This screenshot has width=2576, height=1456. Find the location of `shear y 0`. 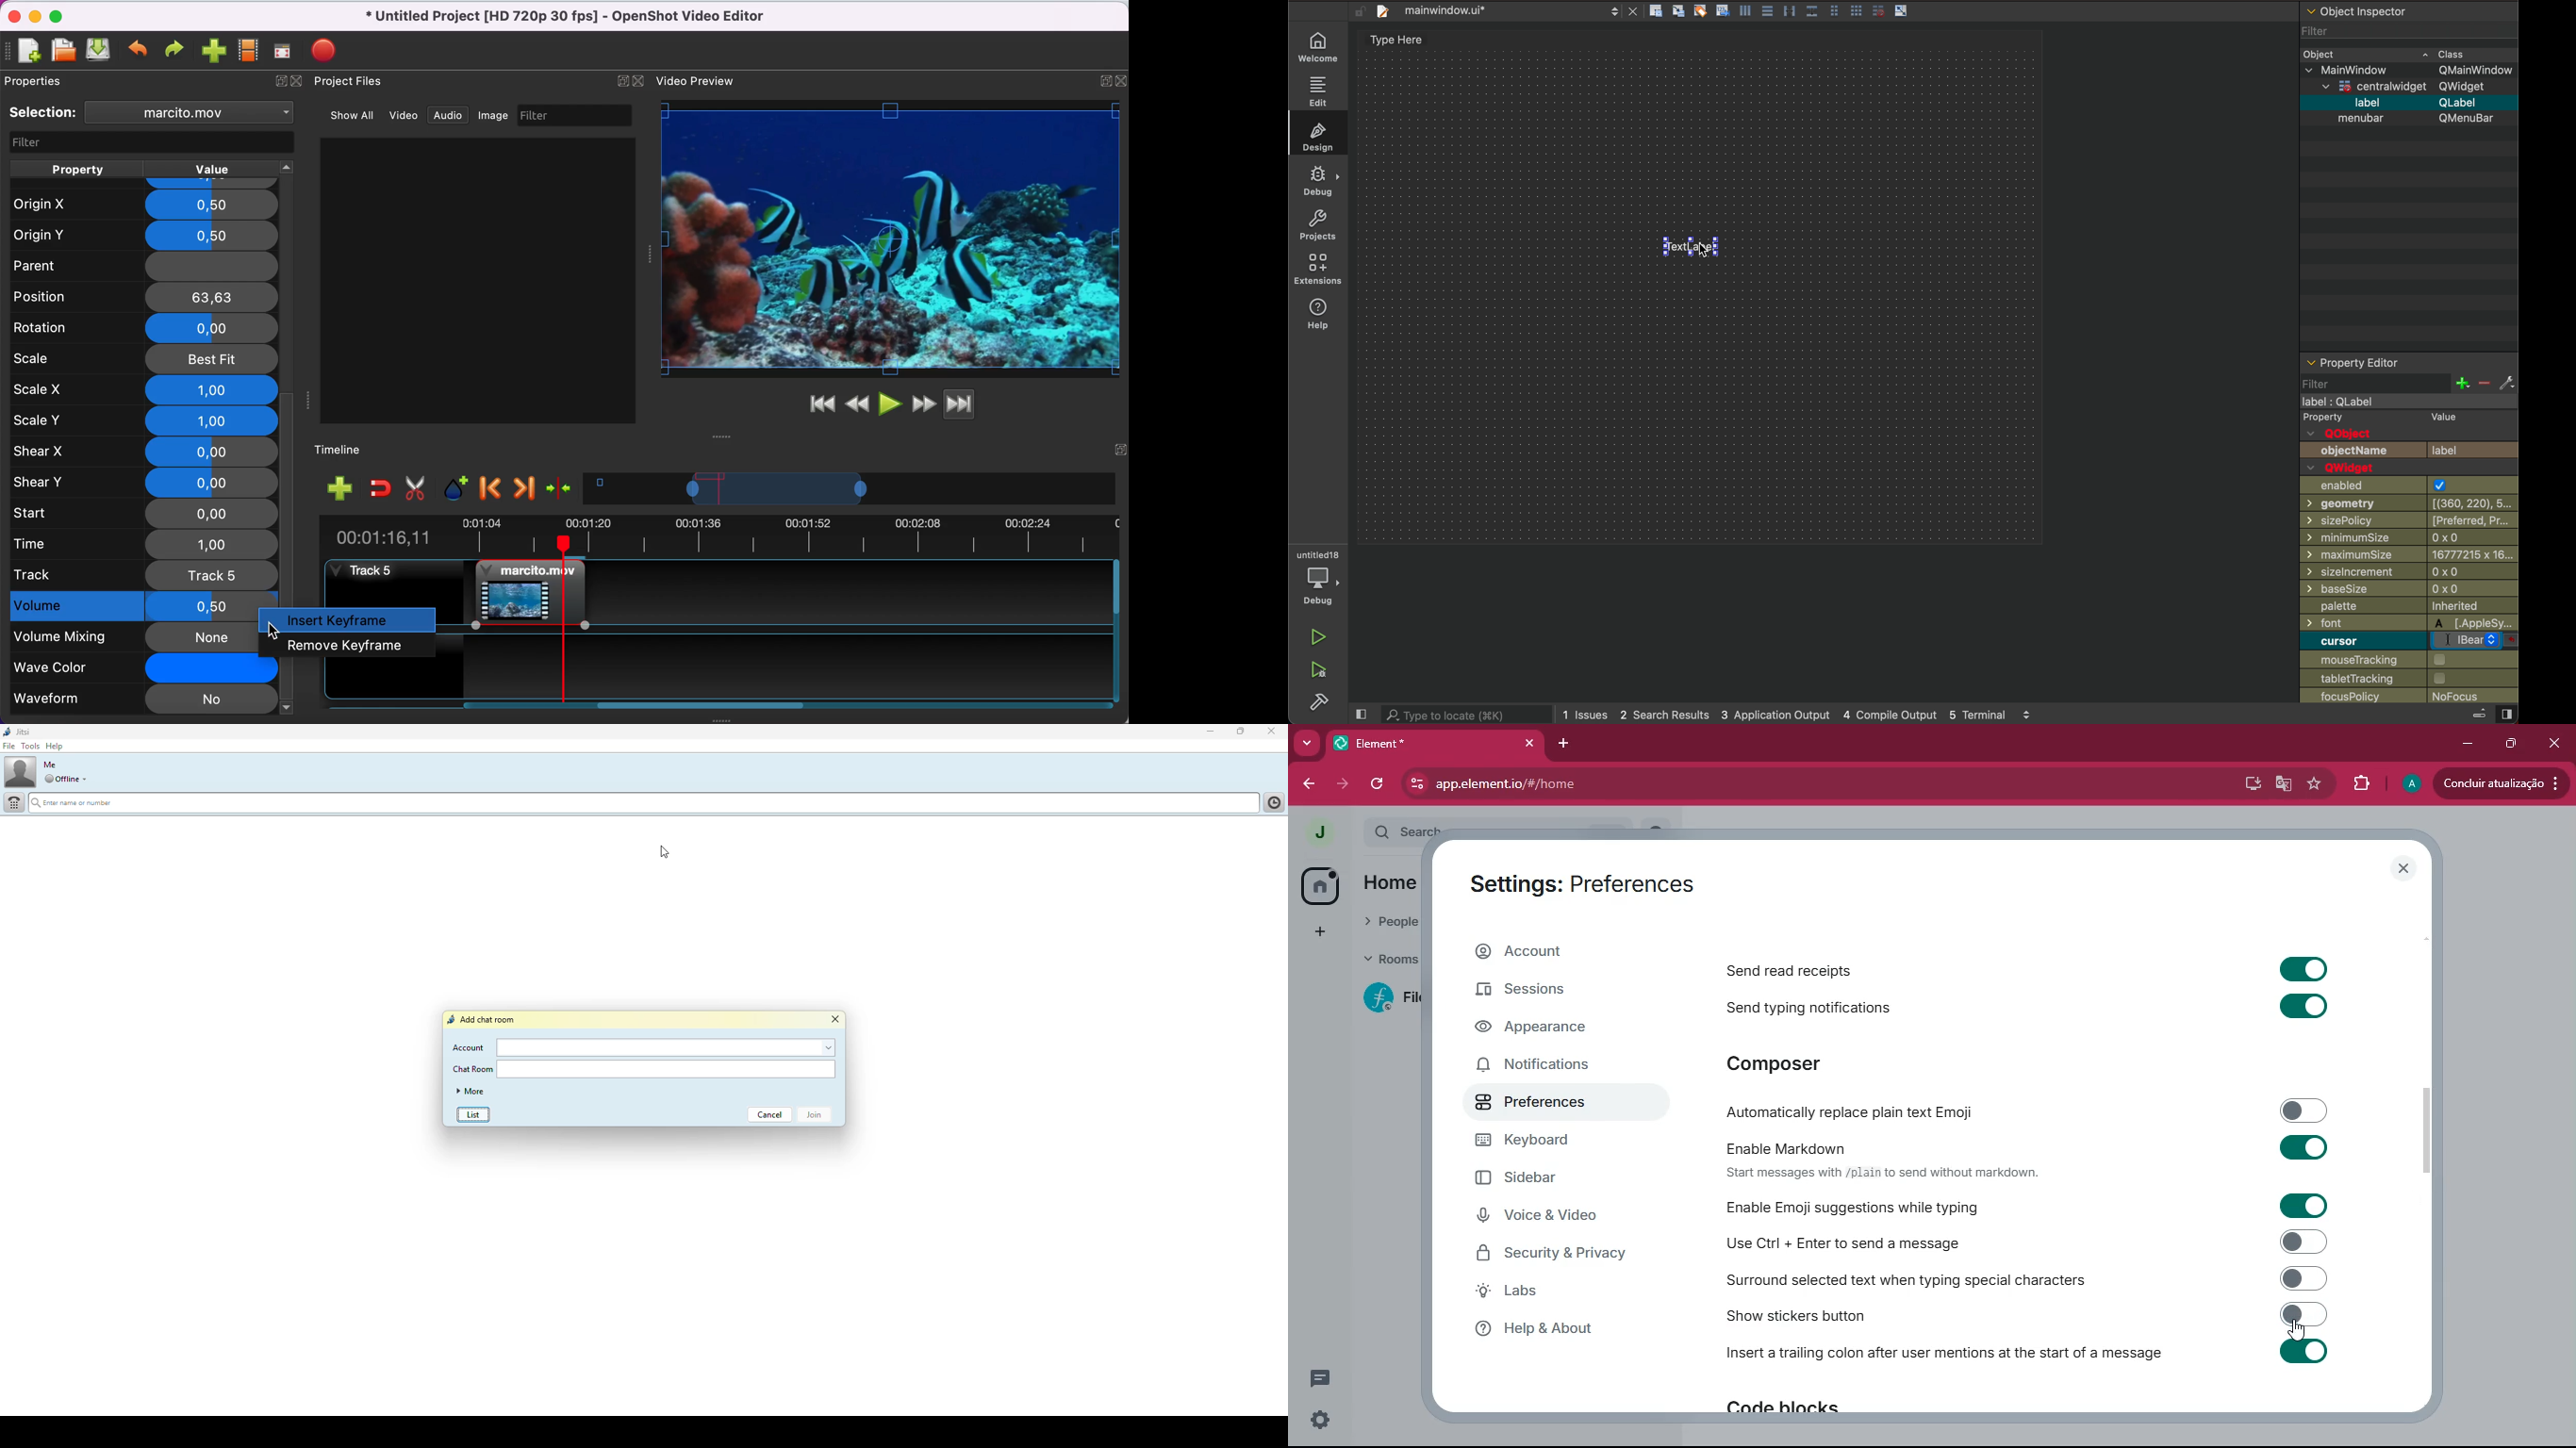

shear y 0 is located at coordinates (145, 482).